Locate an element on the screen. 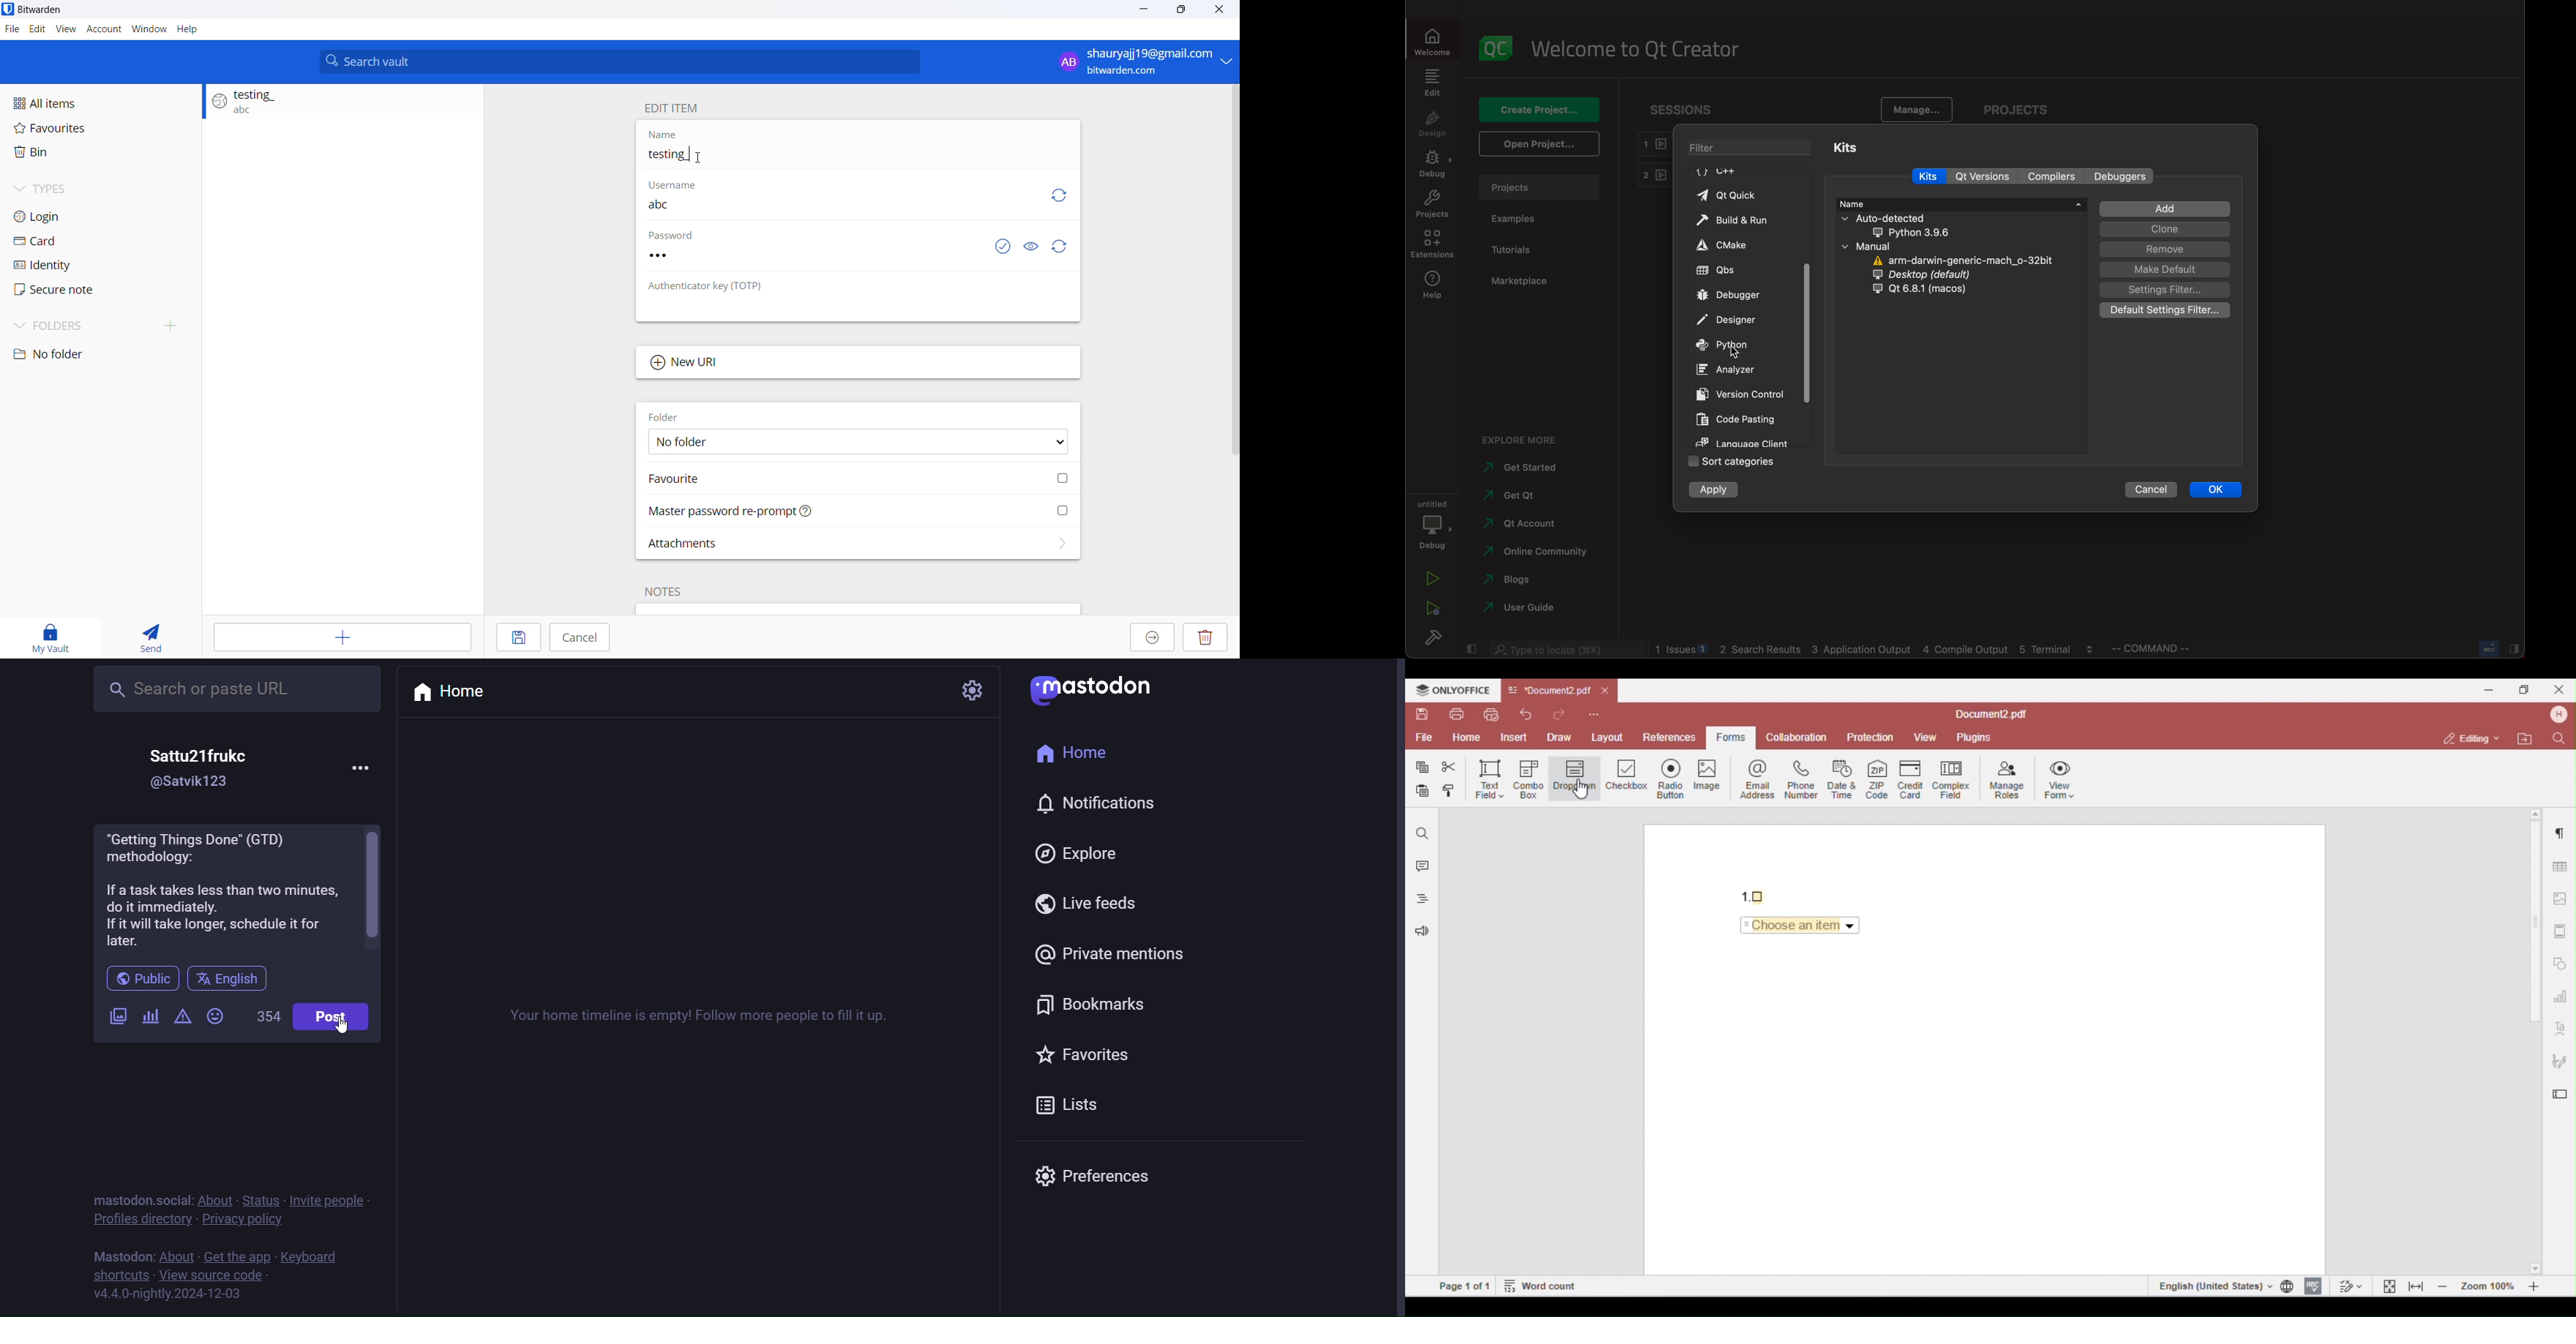 The width and height of the screenshot is (2576, 1344). code  is located at coordinates (1741, 417).